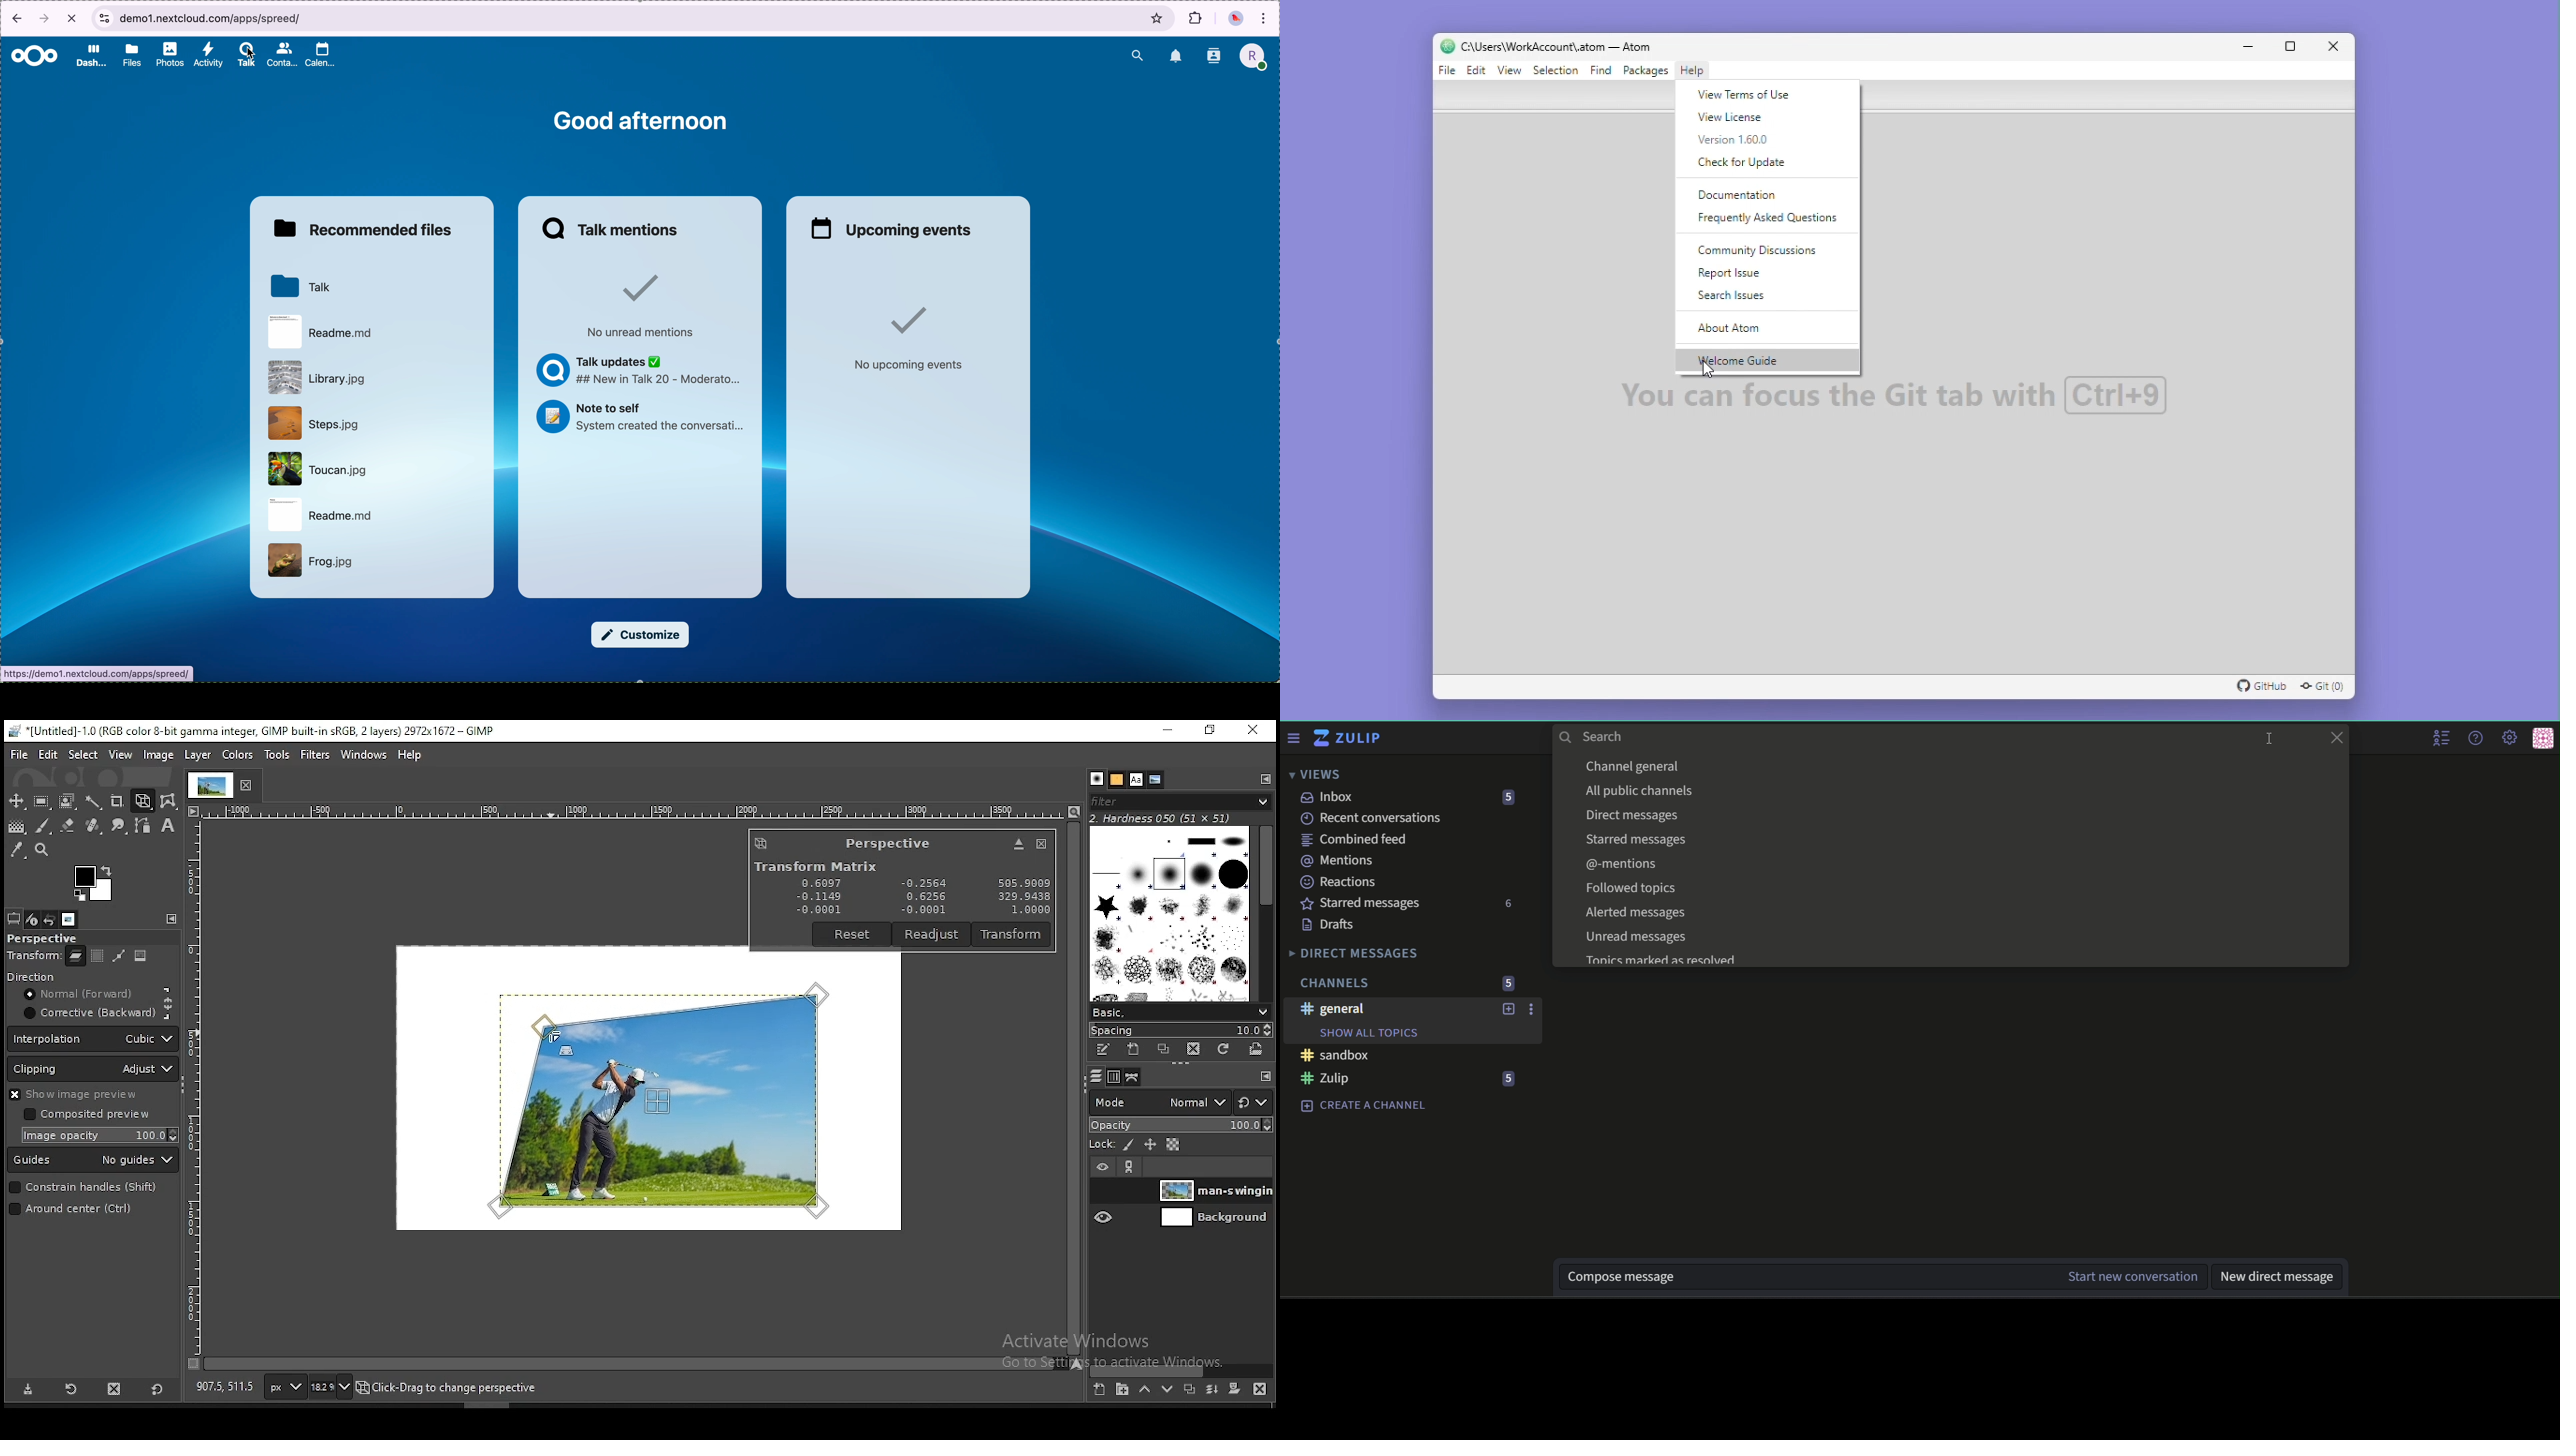 The image size is (2576, 1456). I want to click on rectangular selection tool, so click(44, 802).